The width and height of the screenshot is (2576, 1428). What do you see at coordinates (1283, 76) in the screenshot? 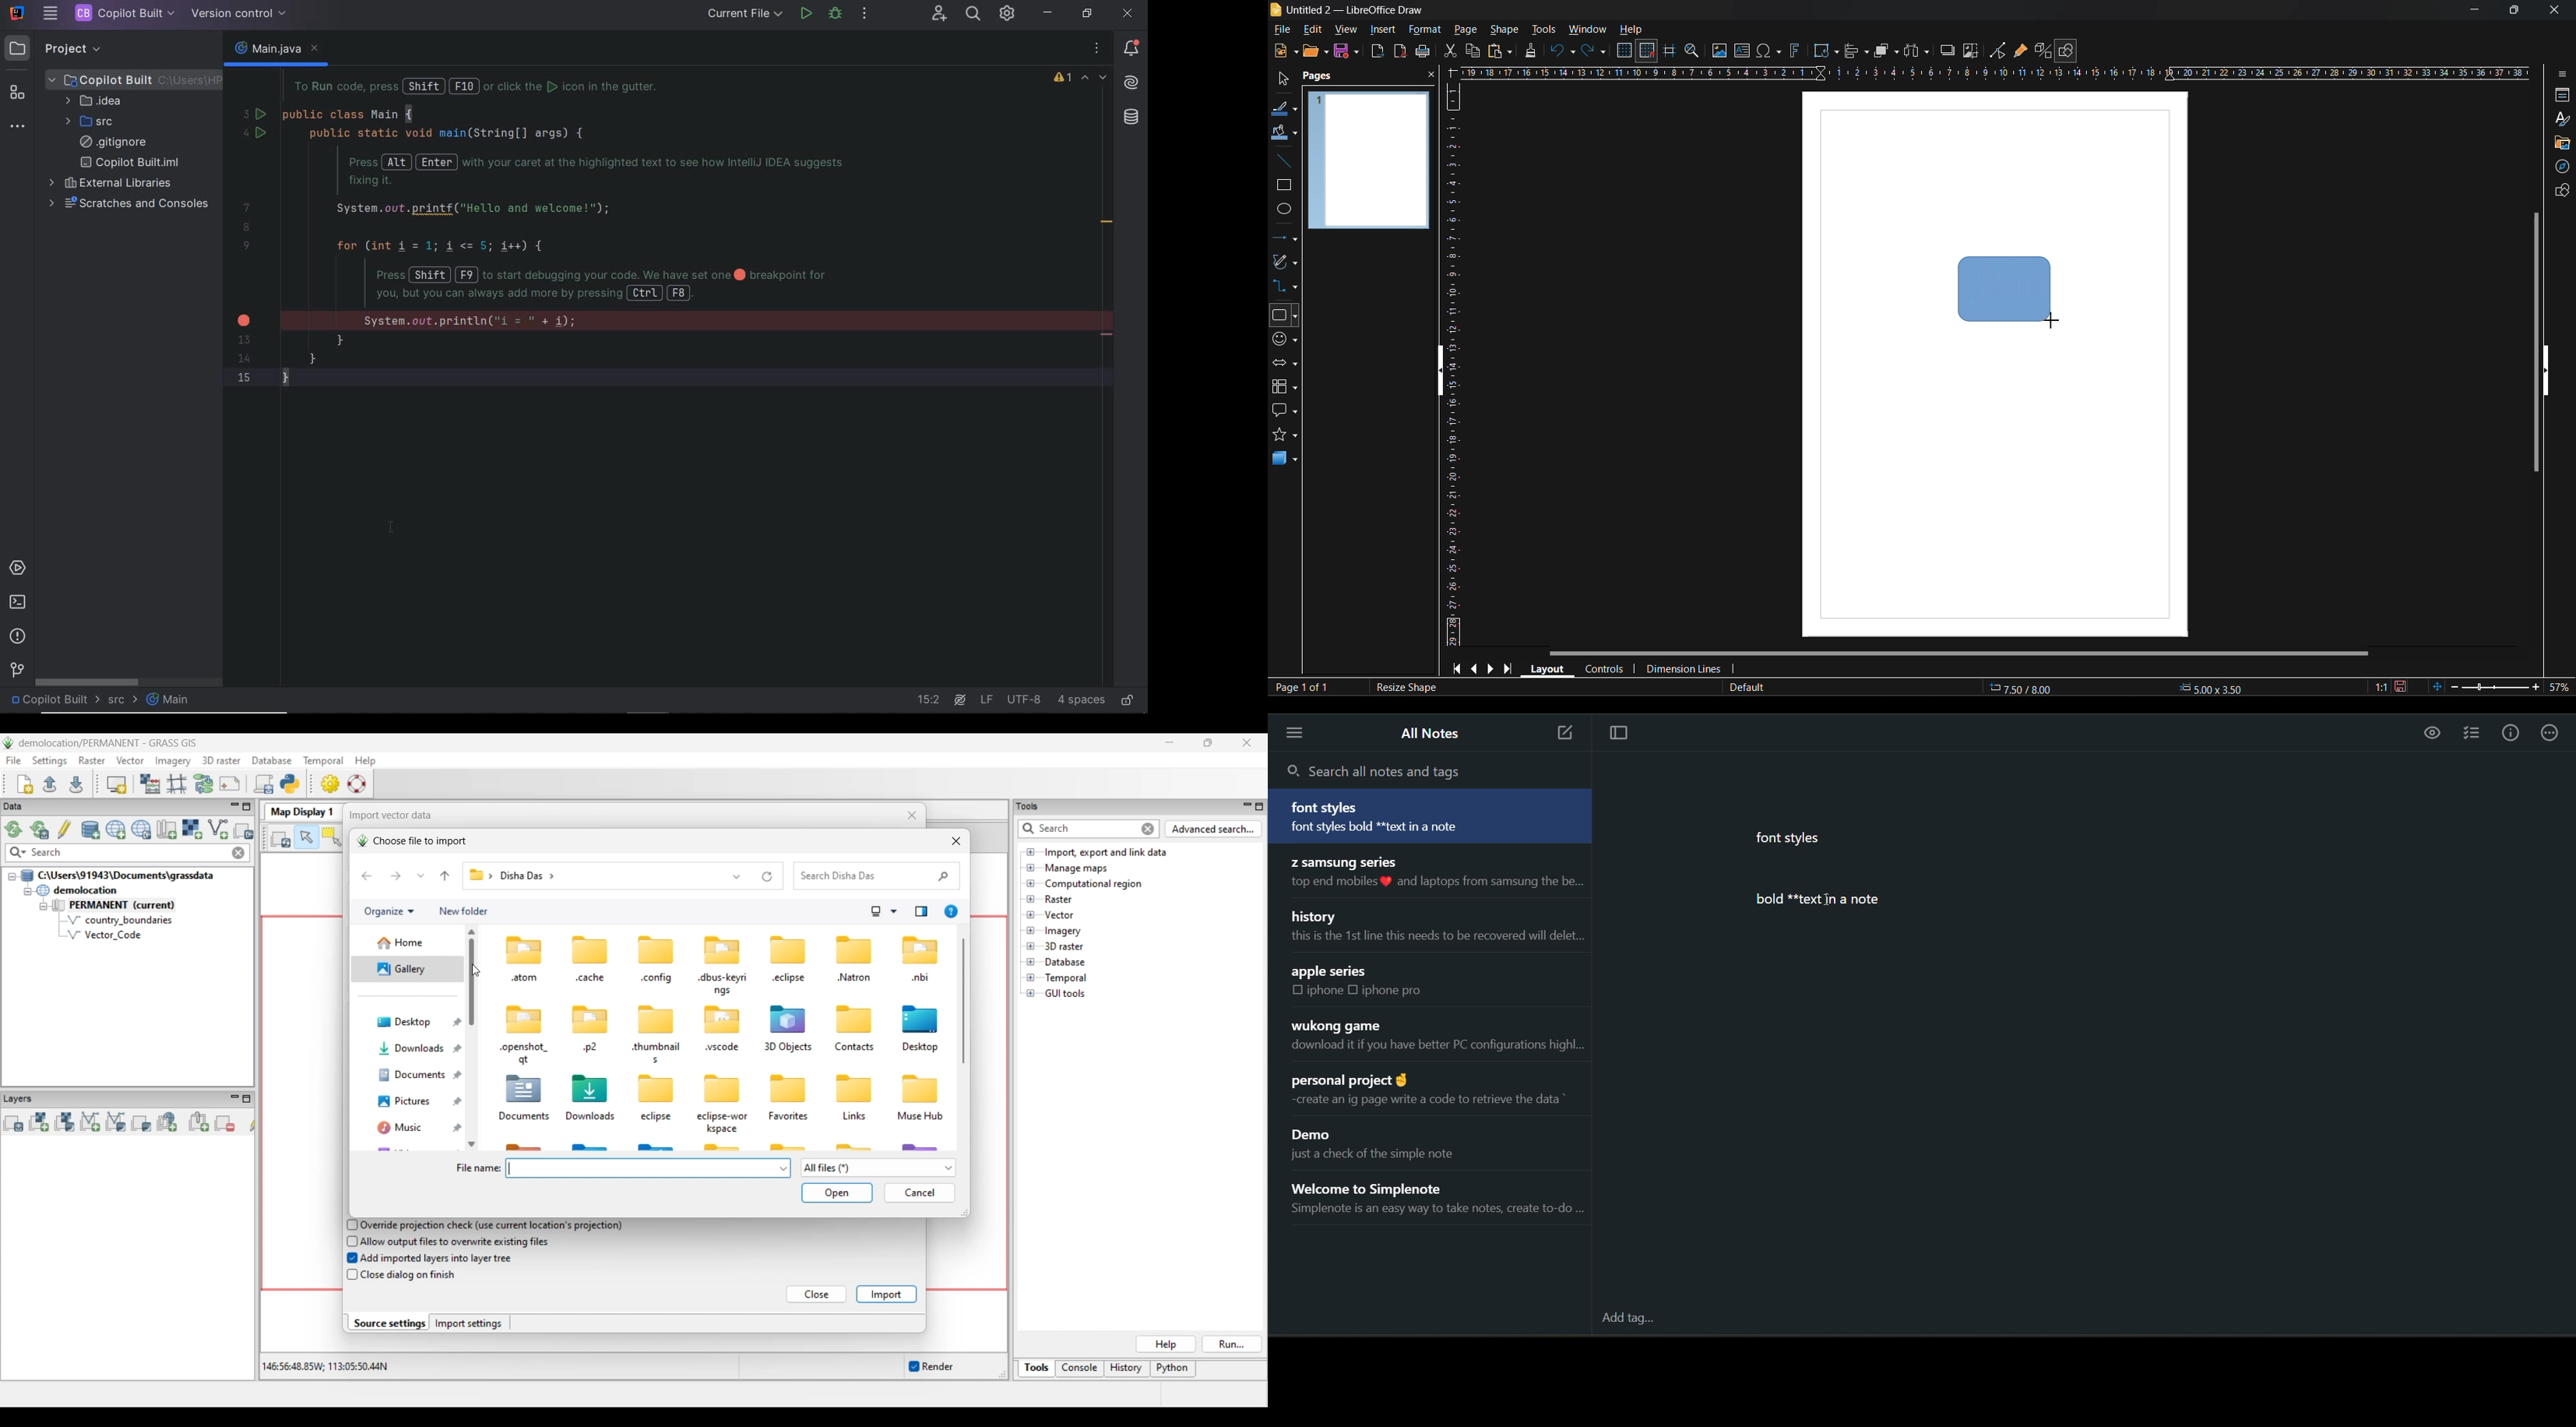
I see `select` at bounding box center [1283, 76].